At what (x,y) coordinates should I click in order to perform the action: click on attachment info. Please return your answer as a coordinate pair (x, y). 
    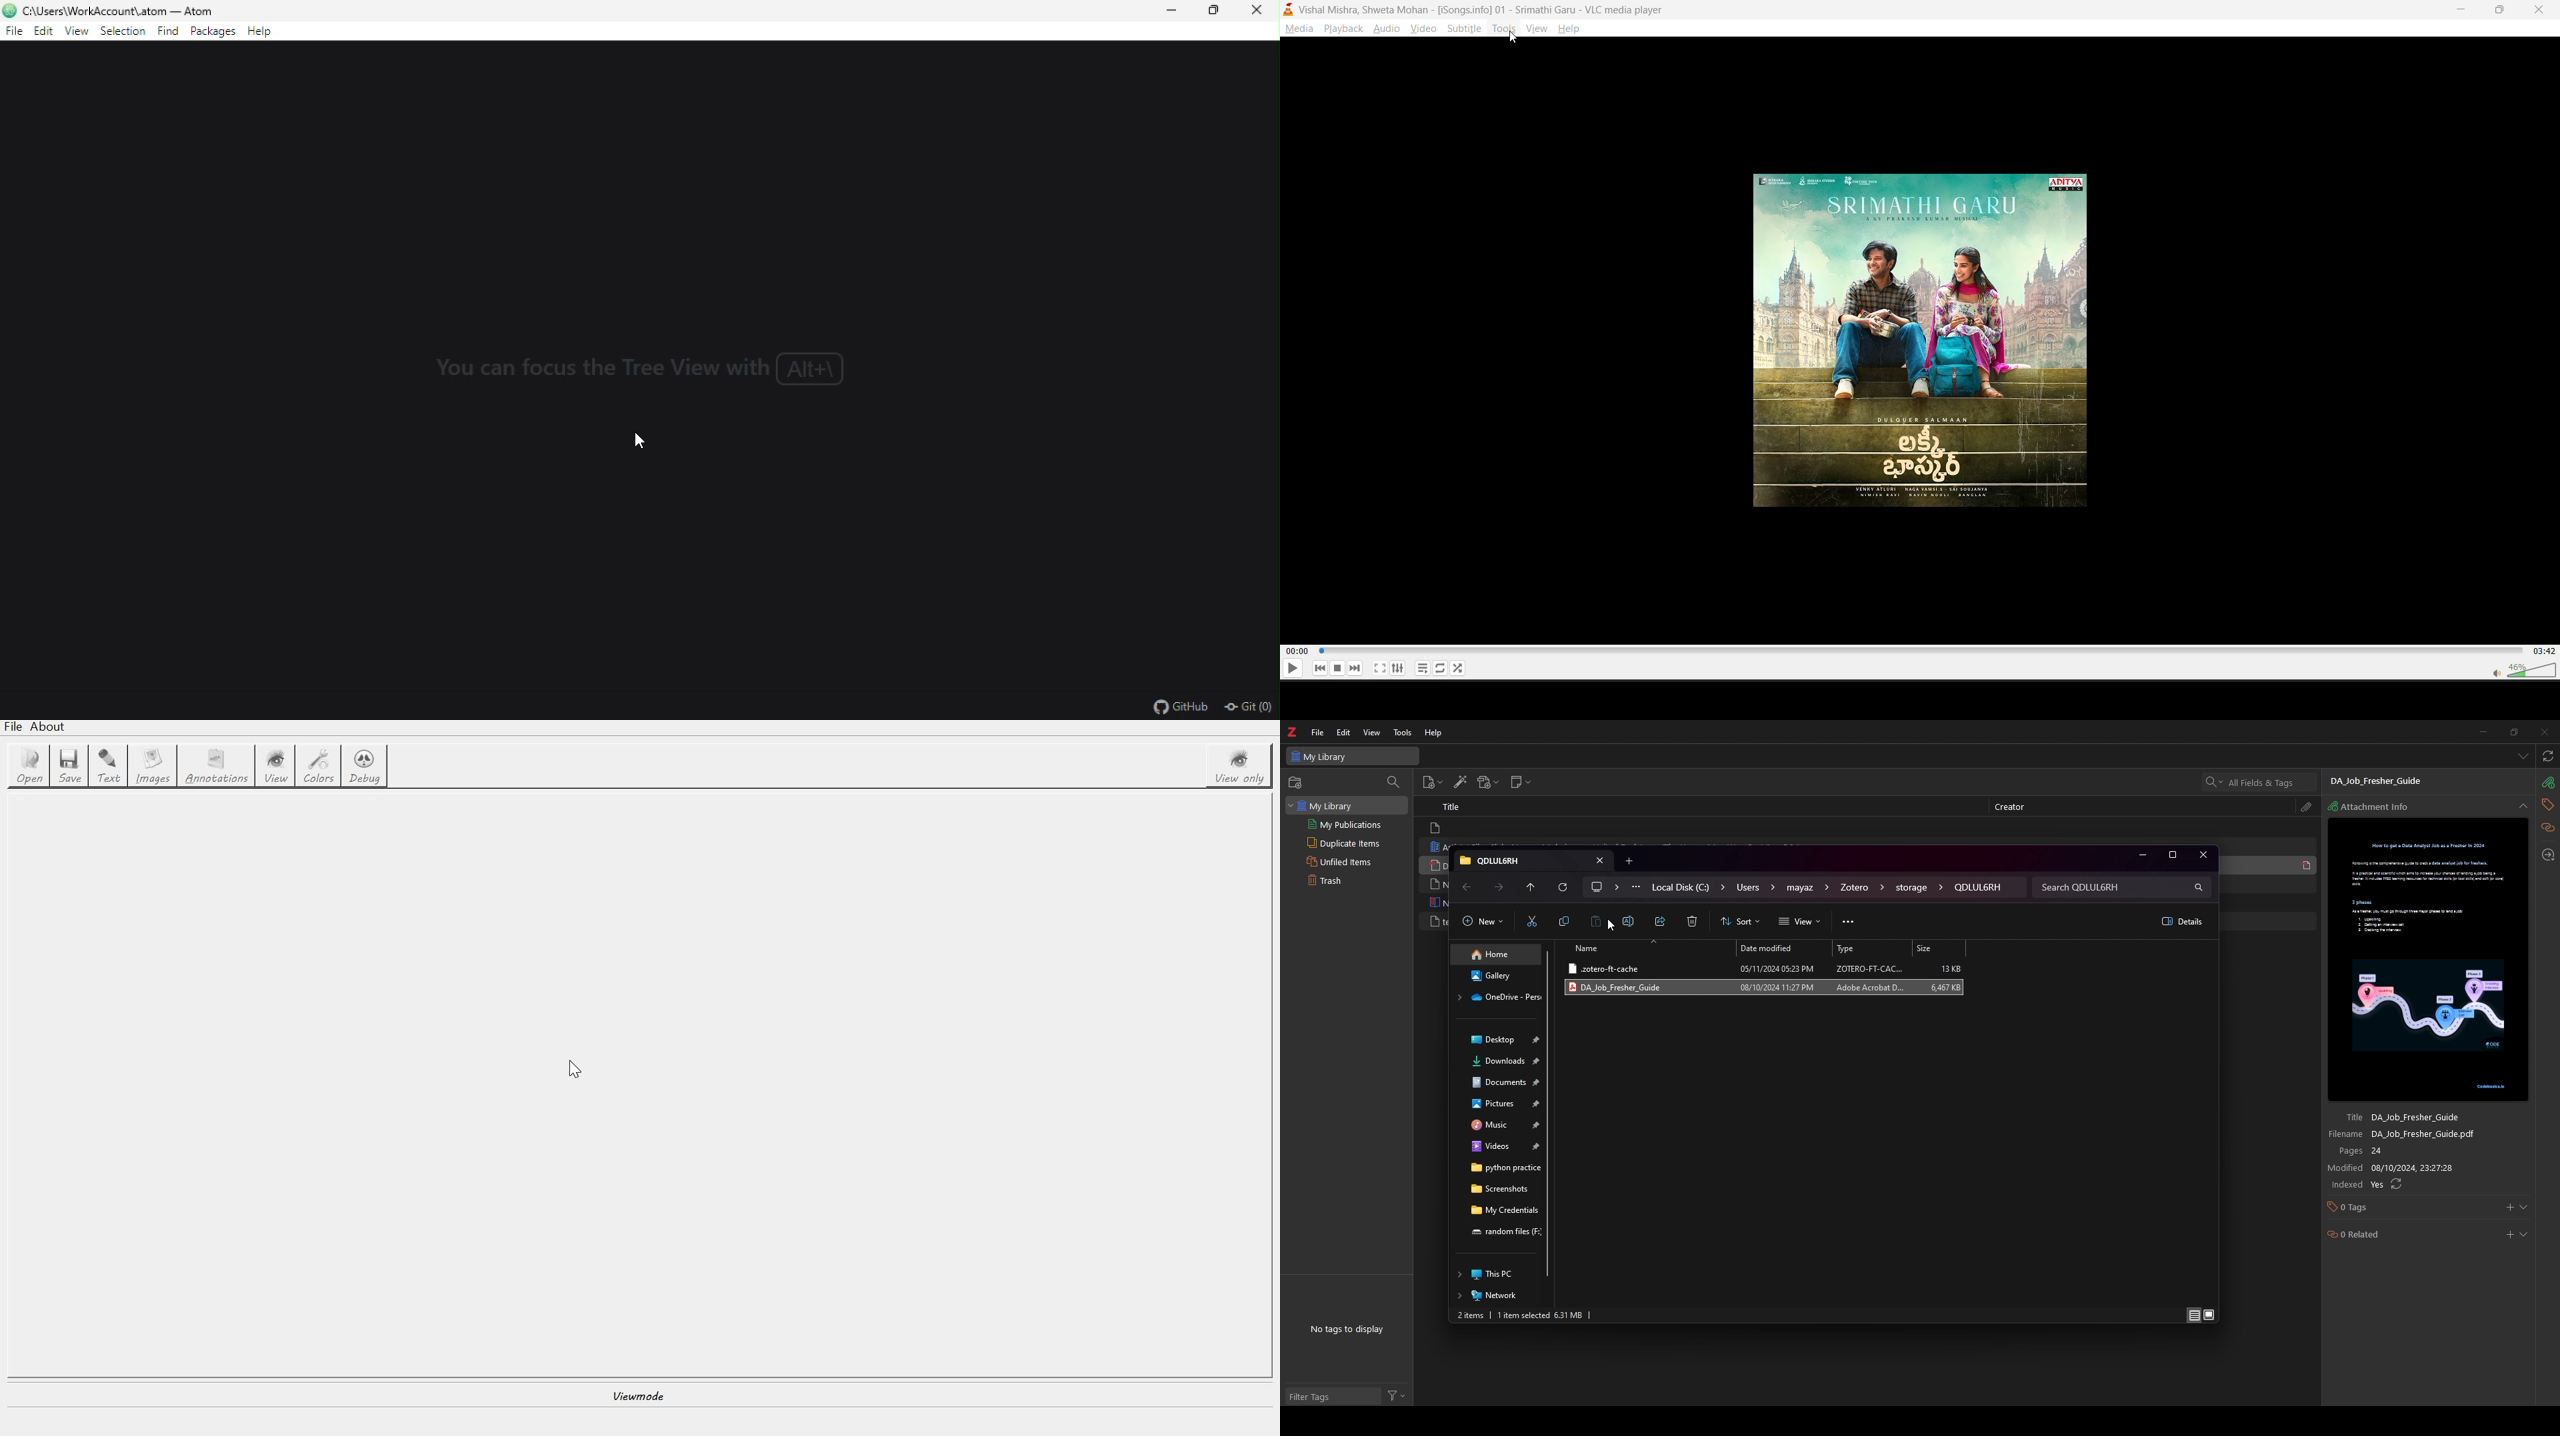
    Looking at the image, I should click on (2547, 783).